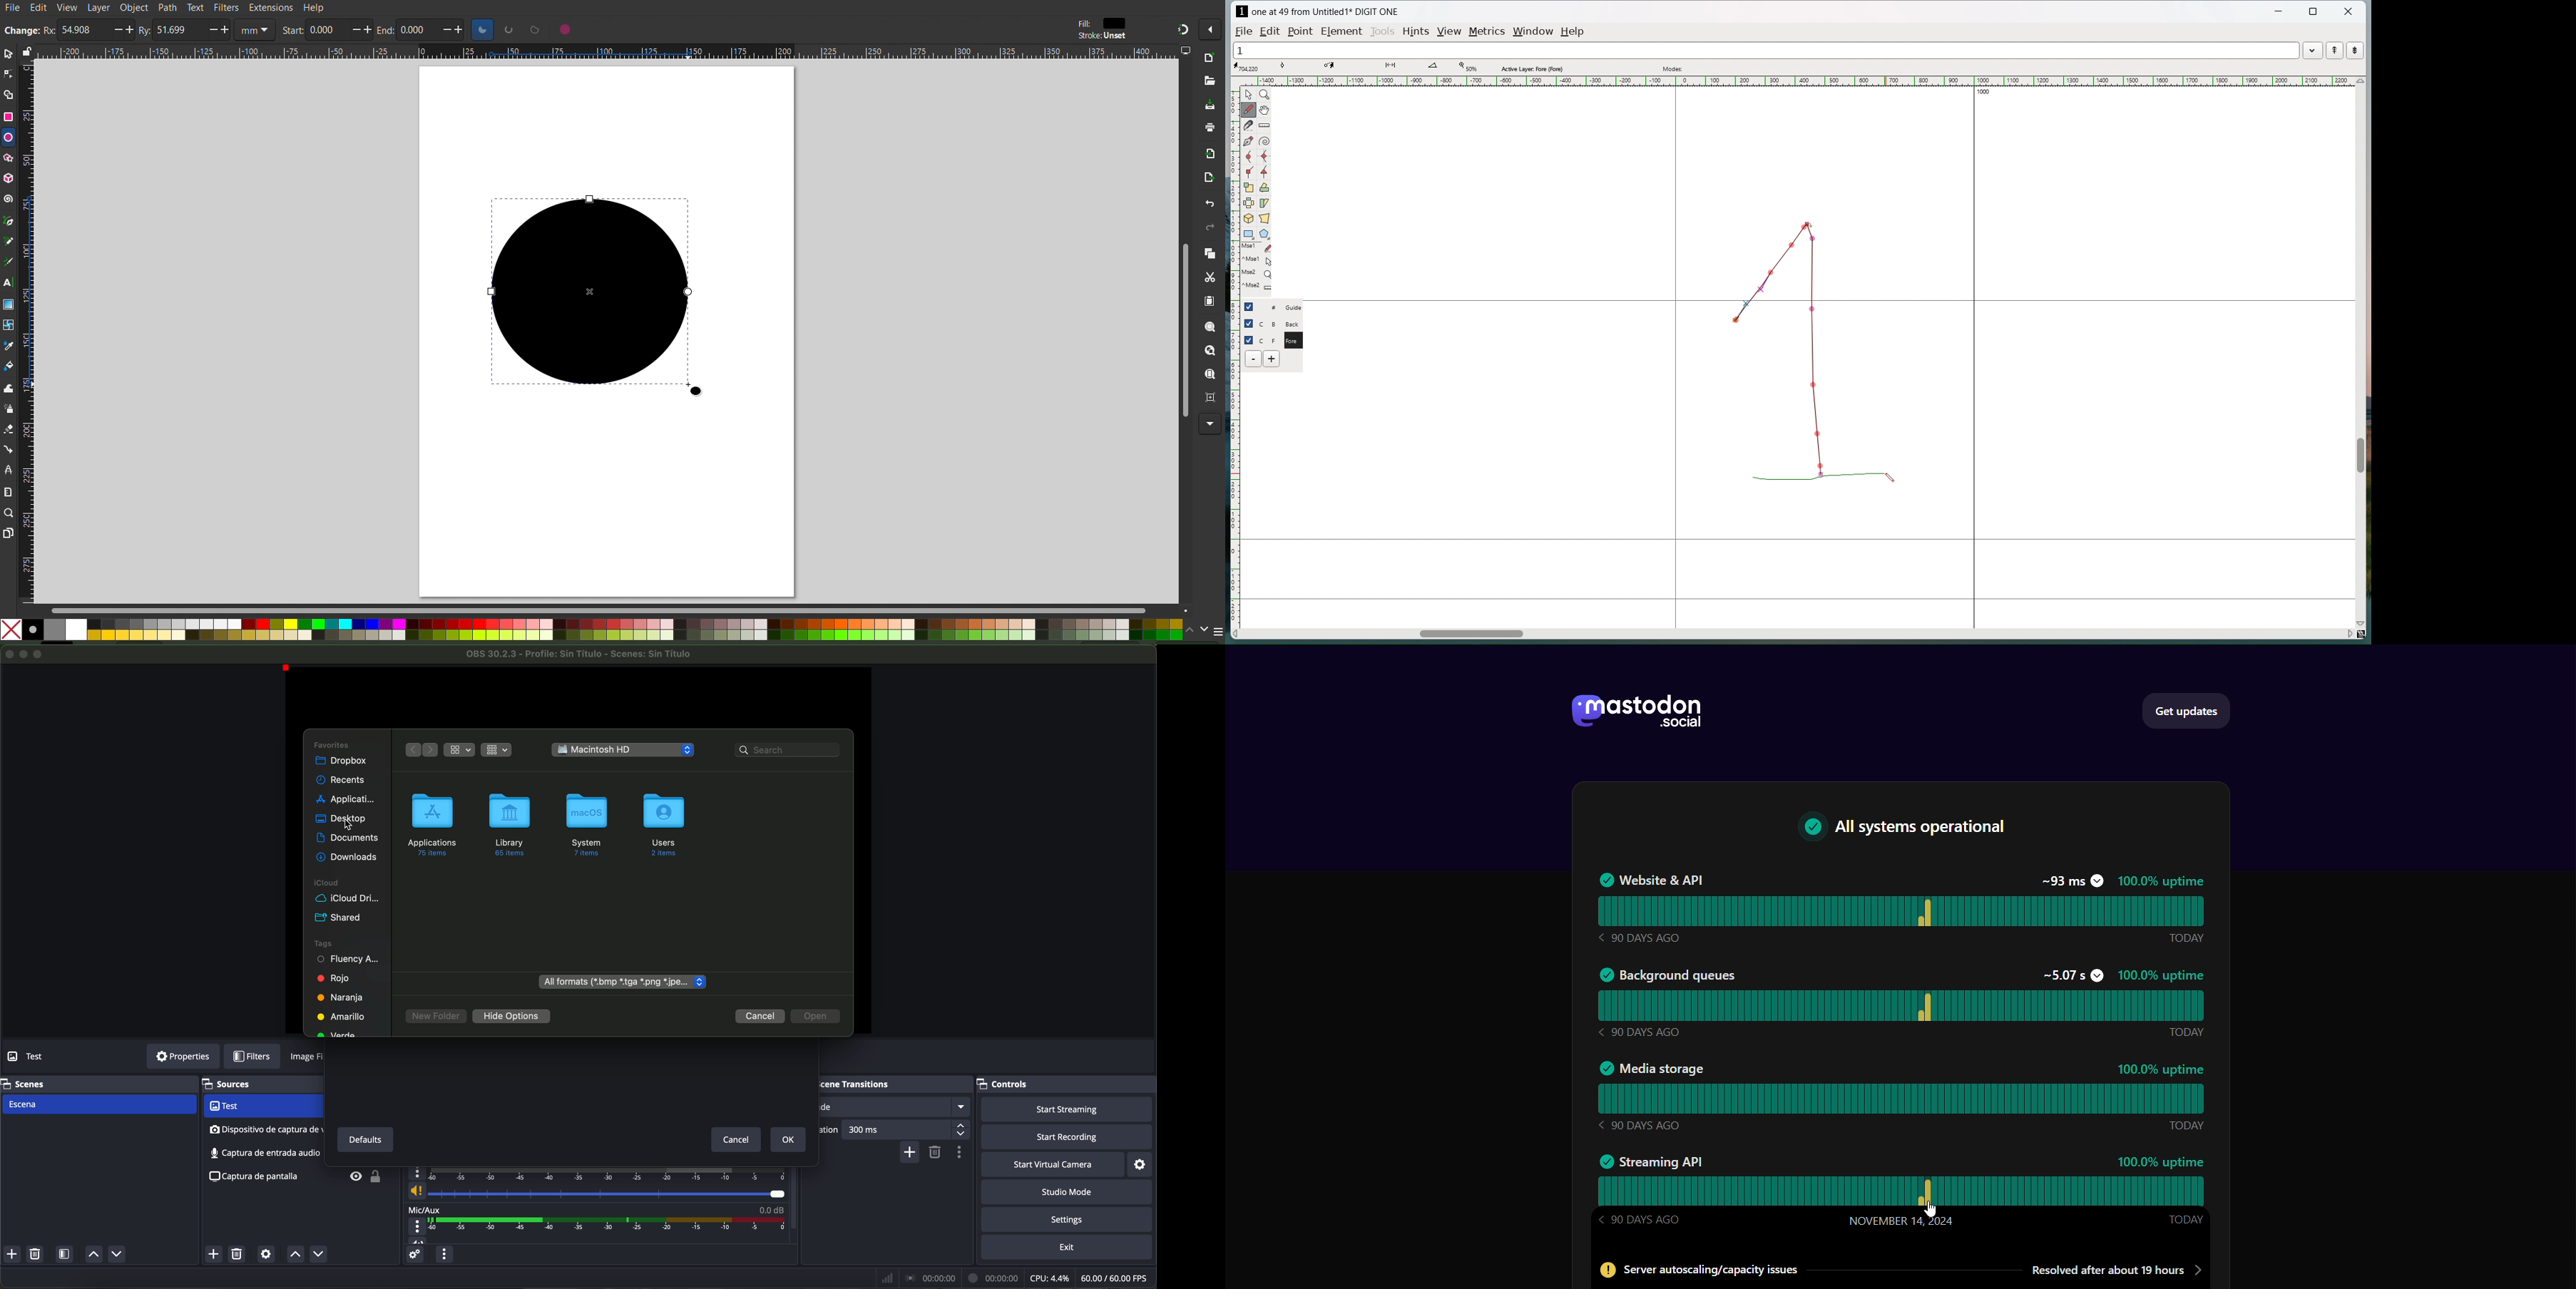 Image resolution: width=2576 pixels, height=1316 pixels. I want to click on recents, so click(340, 780).